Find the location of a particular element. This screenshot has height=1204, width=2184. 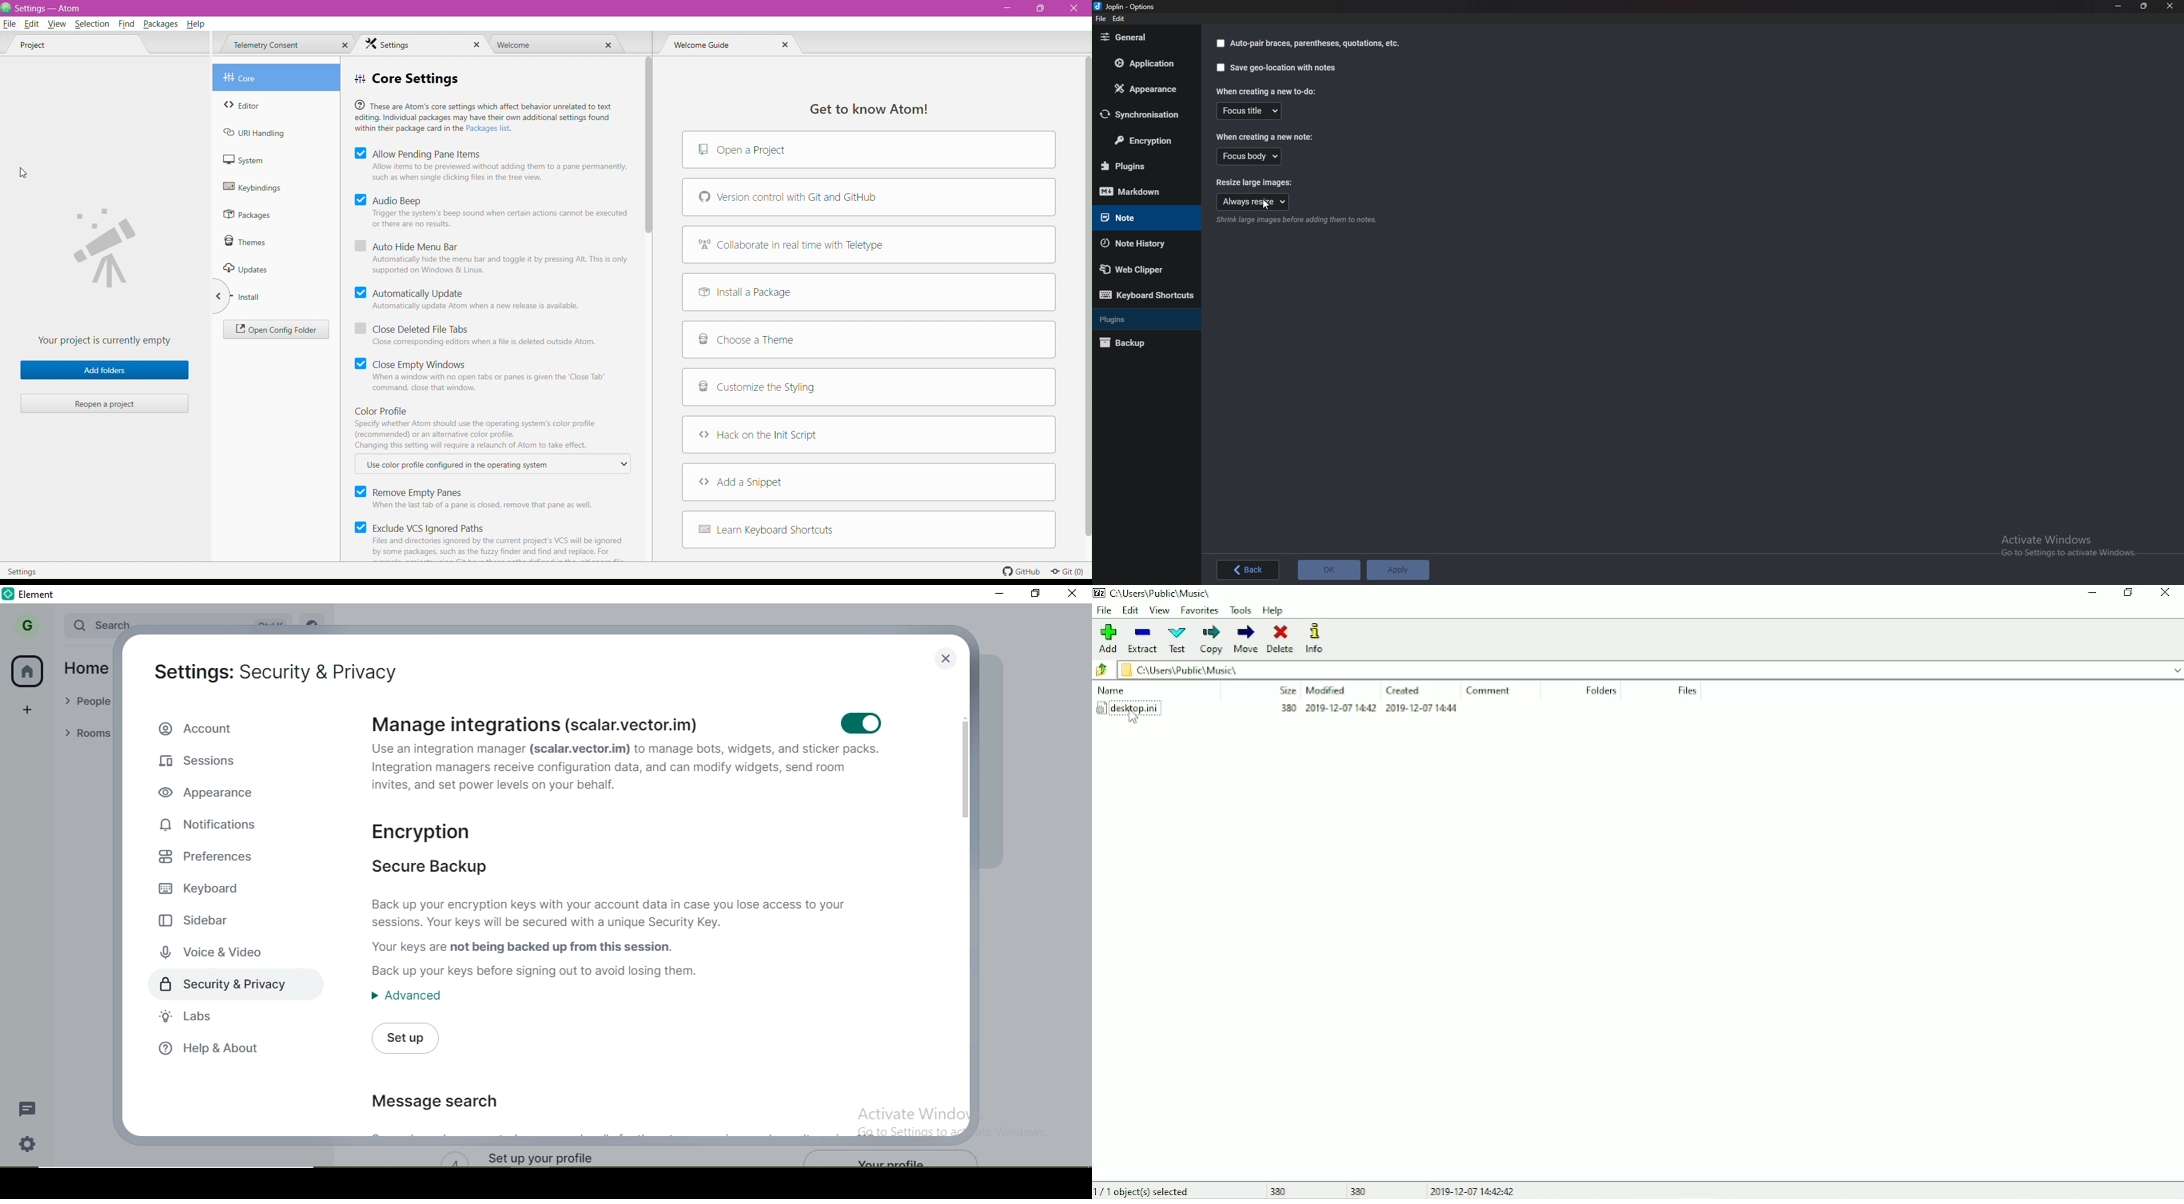

keyboard is located at coordinates (209, 890).